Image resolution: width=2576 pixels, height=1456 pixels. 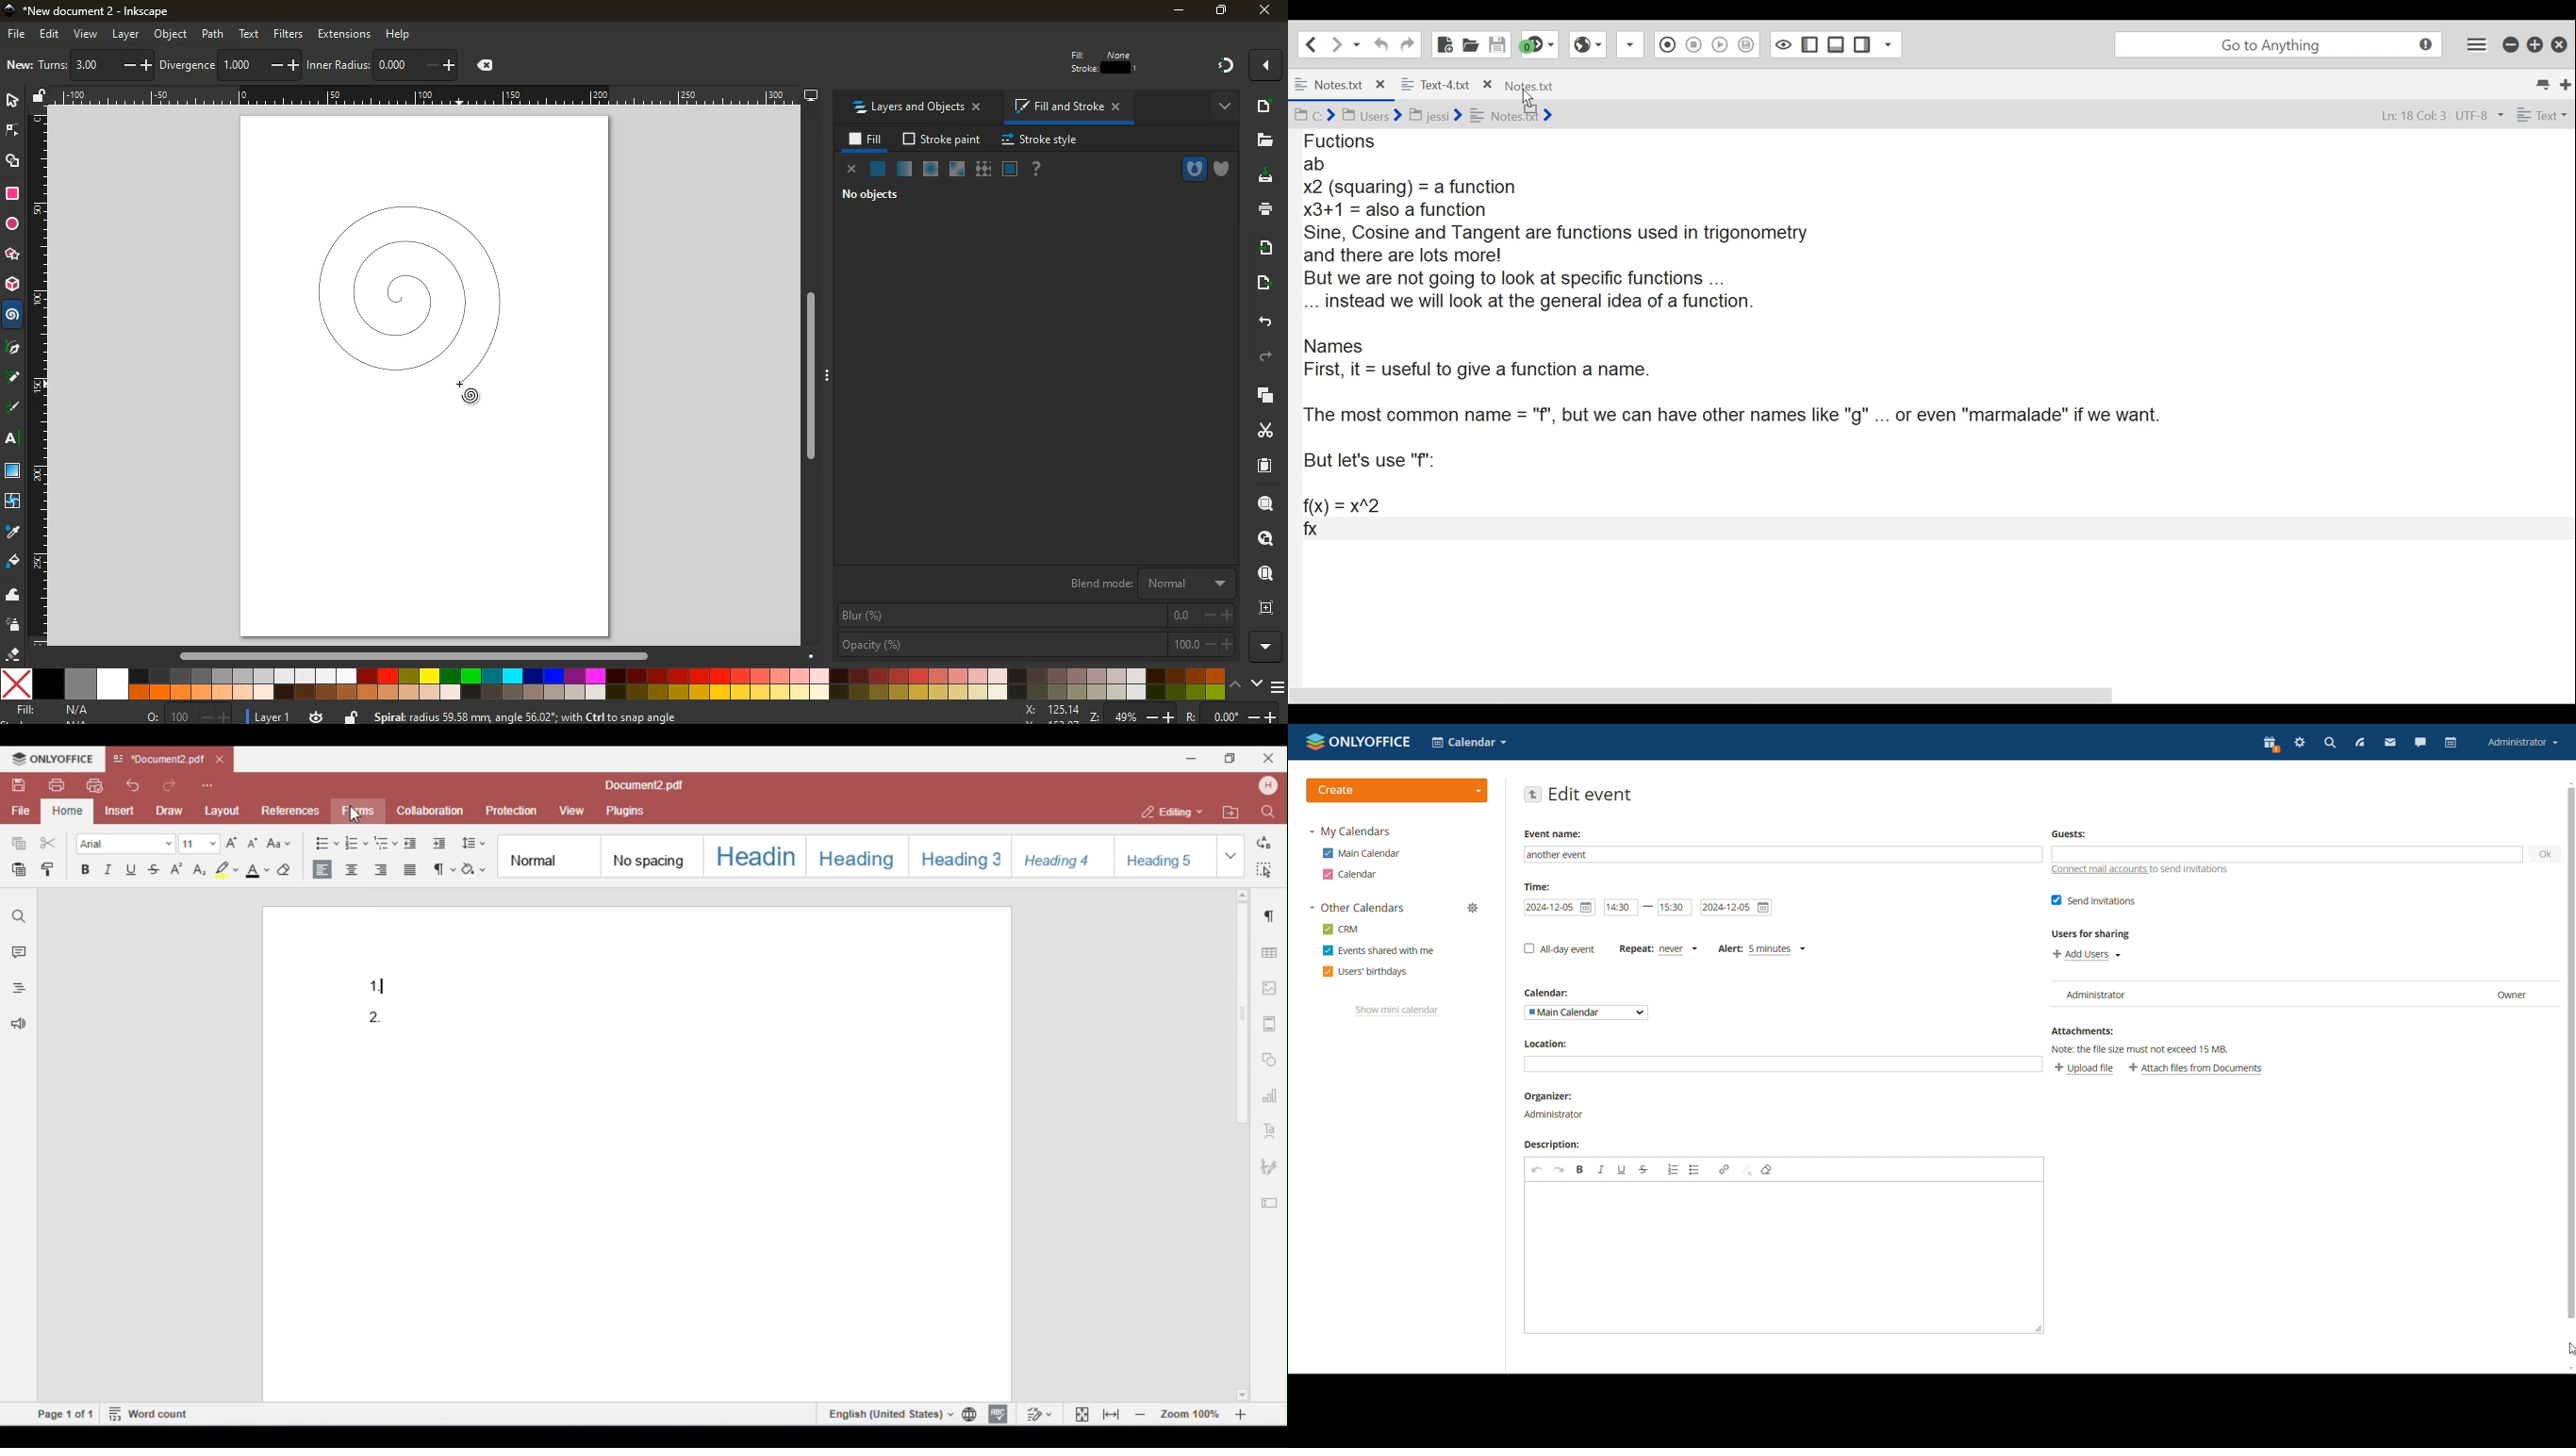 I want to click on divide, so click(x=267, y=66).